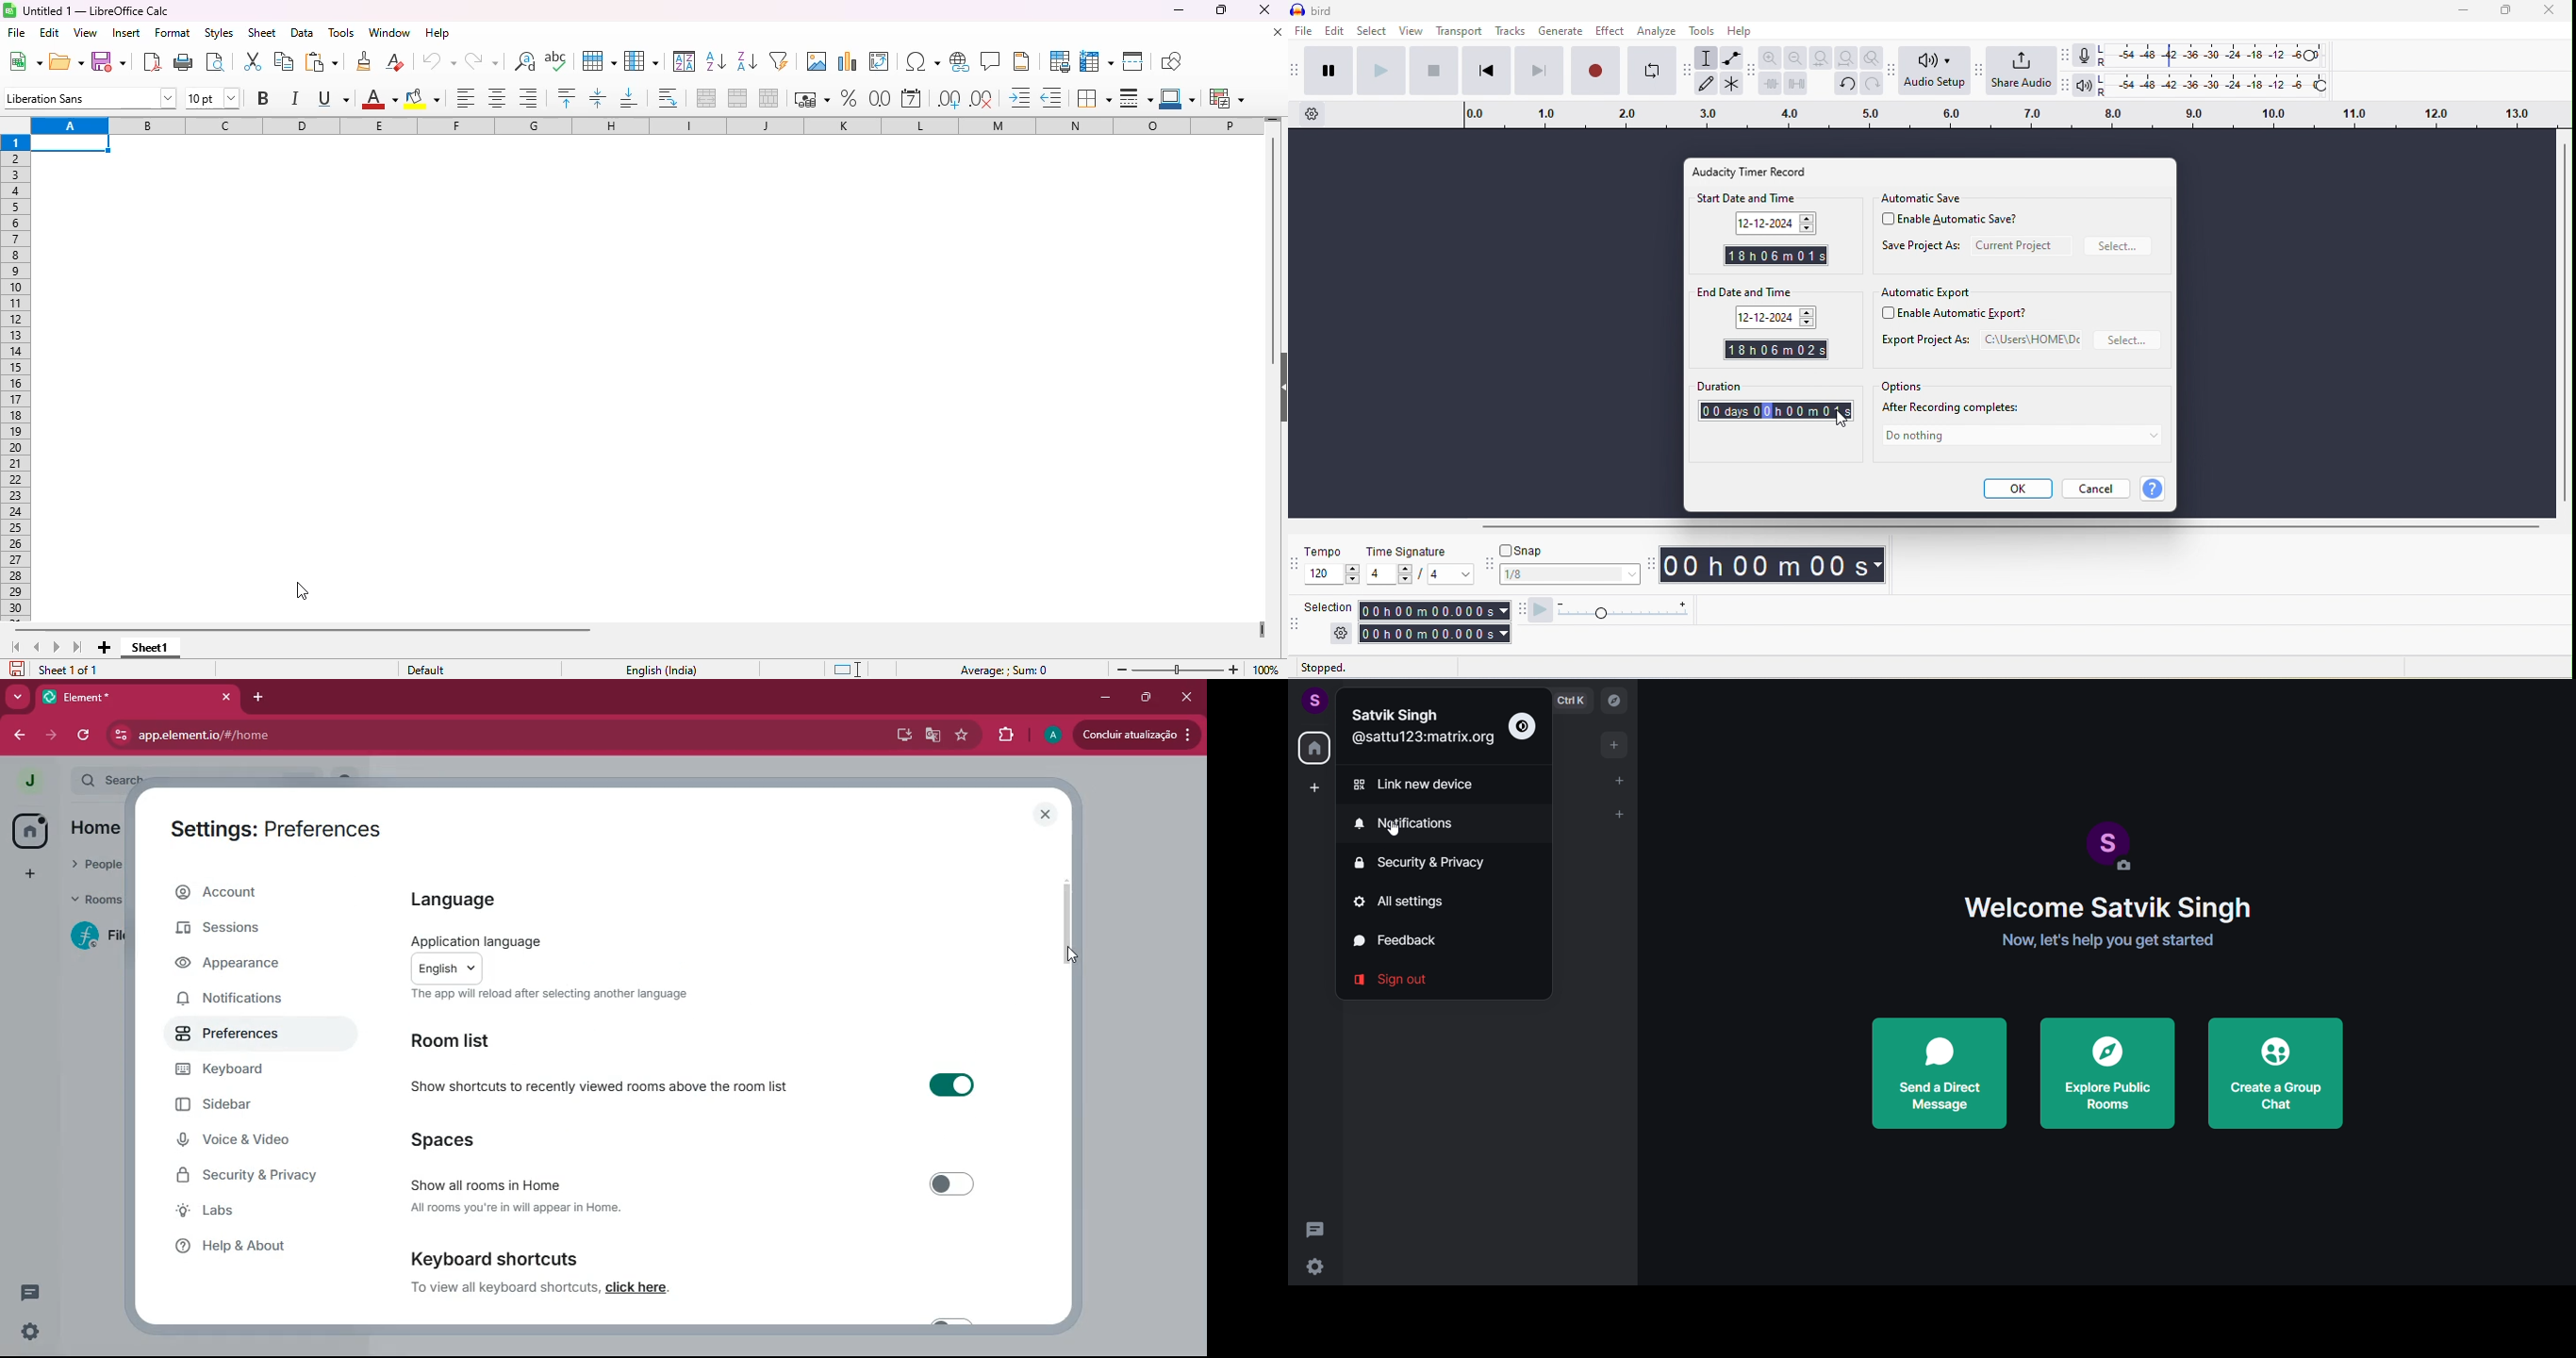  Describe the element at coordinates (1332, 552) in the screenshot. I see `tempo` at that location.